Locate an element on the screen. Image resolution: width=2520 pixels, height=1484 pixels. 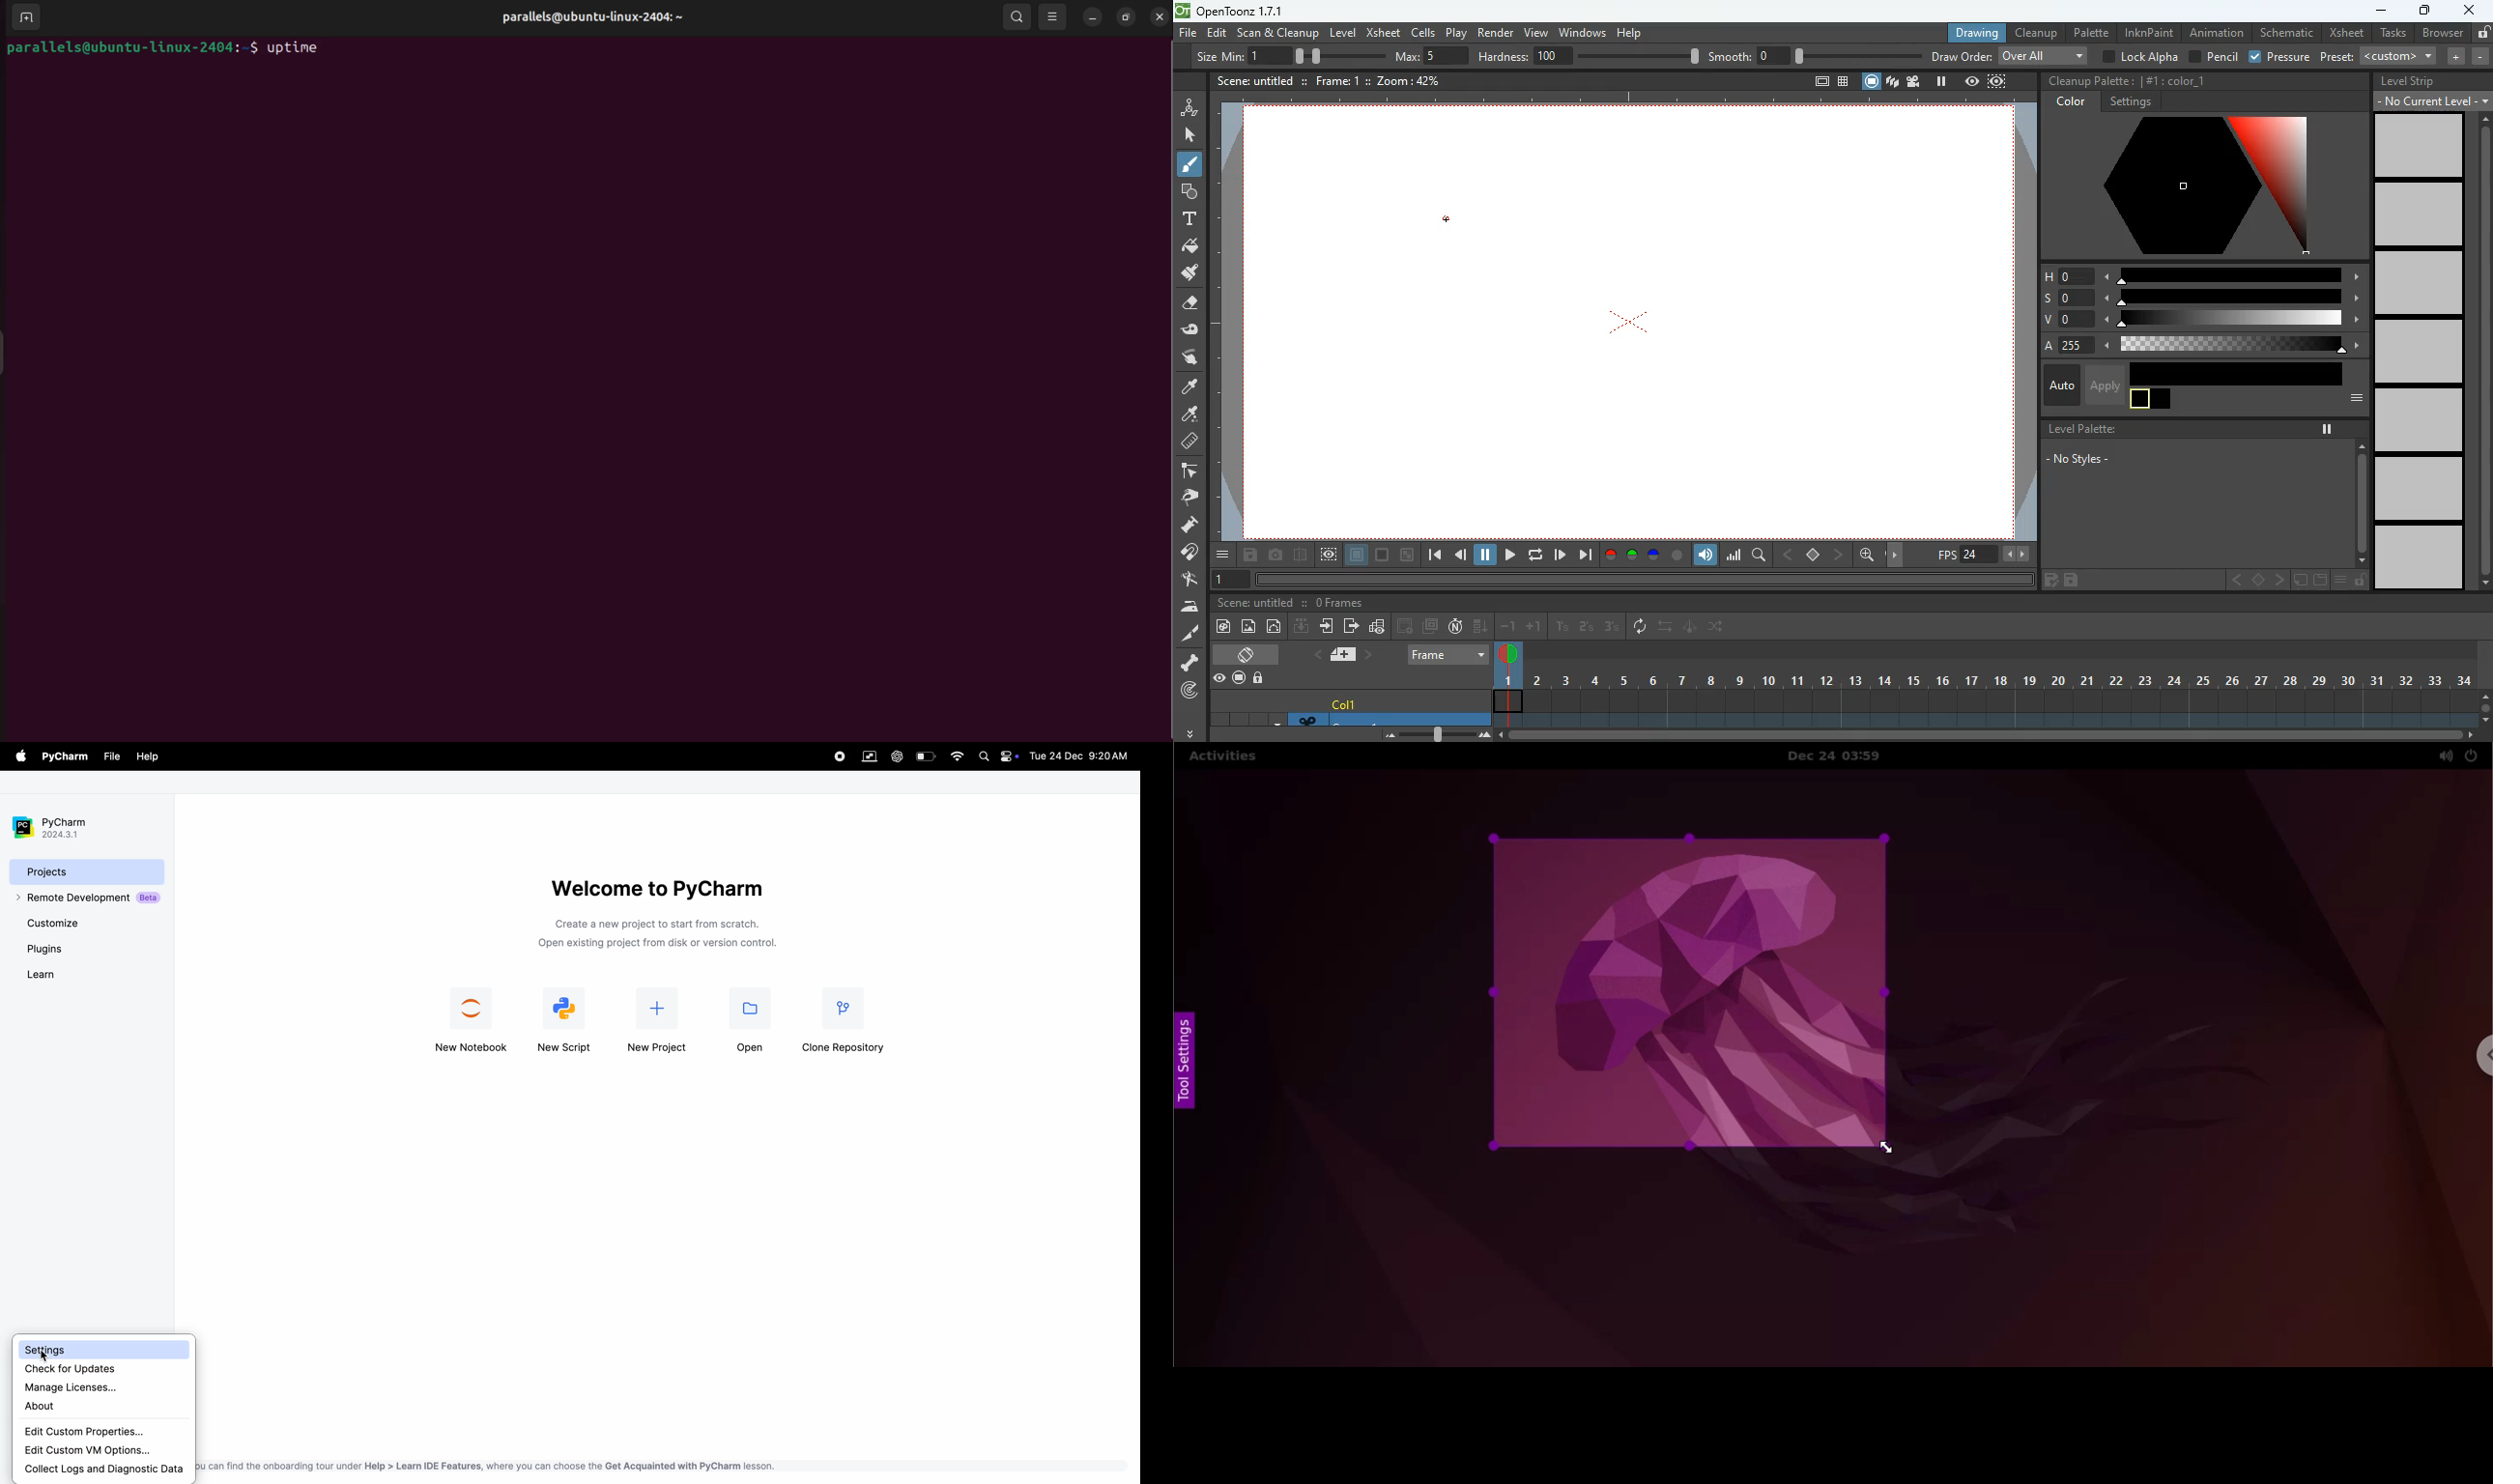
forward is located at coordinates (1560, 555).